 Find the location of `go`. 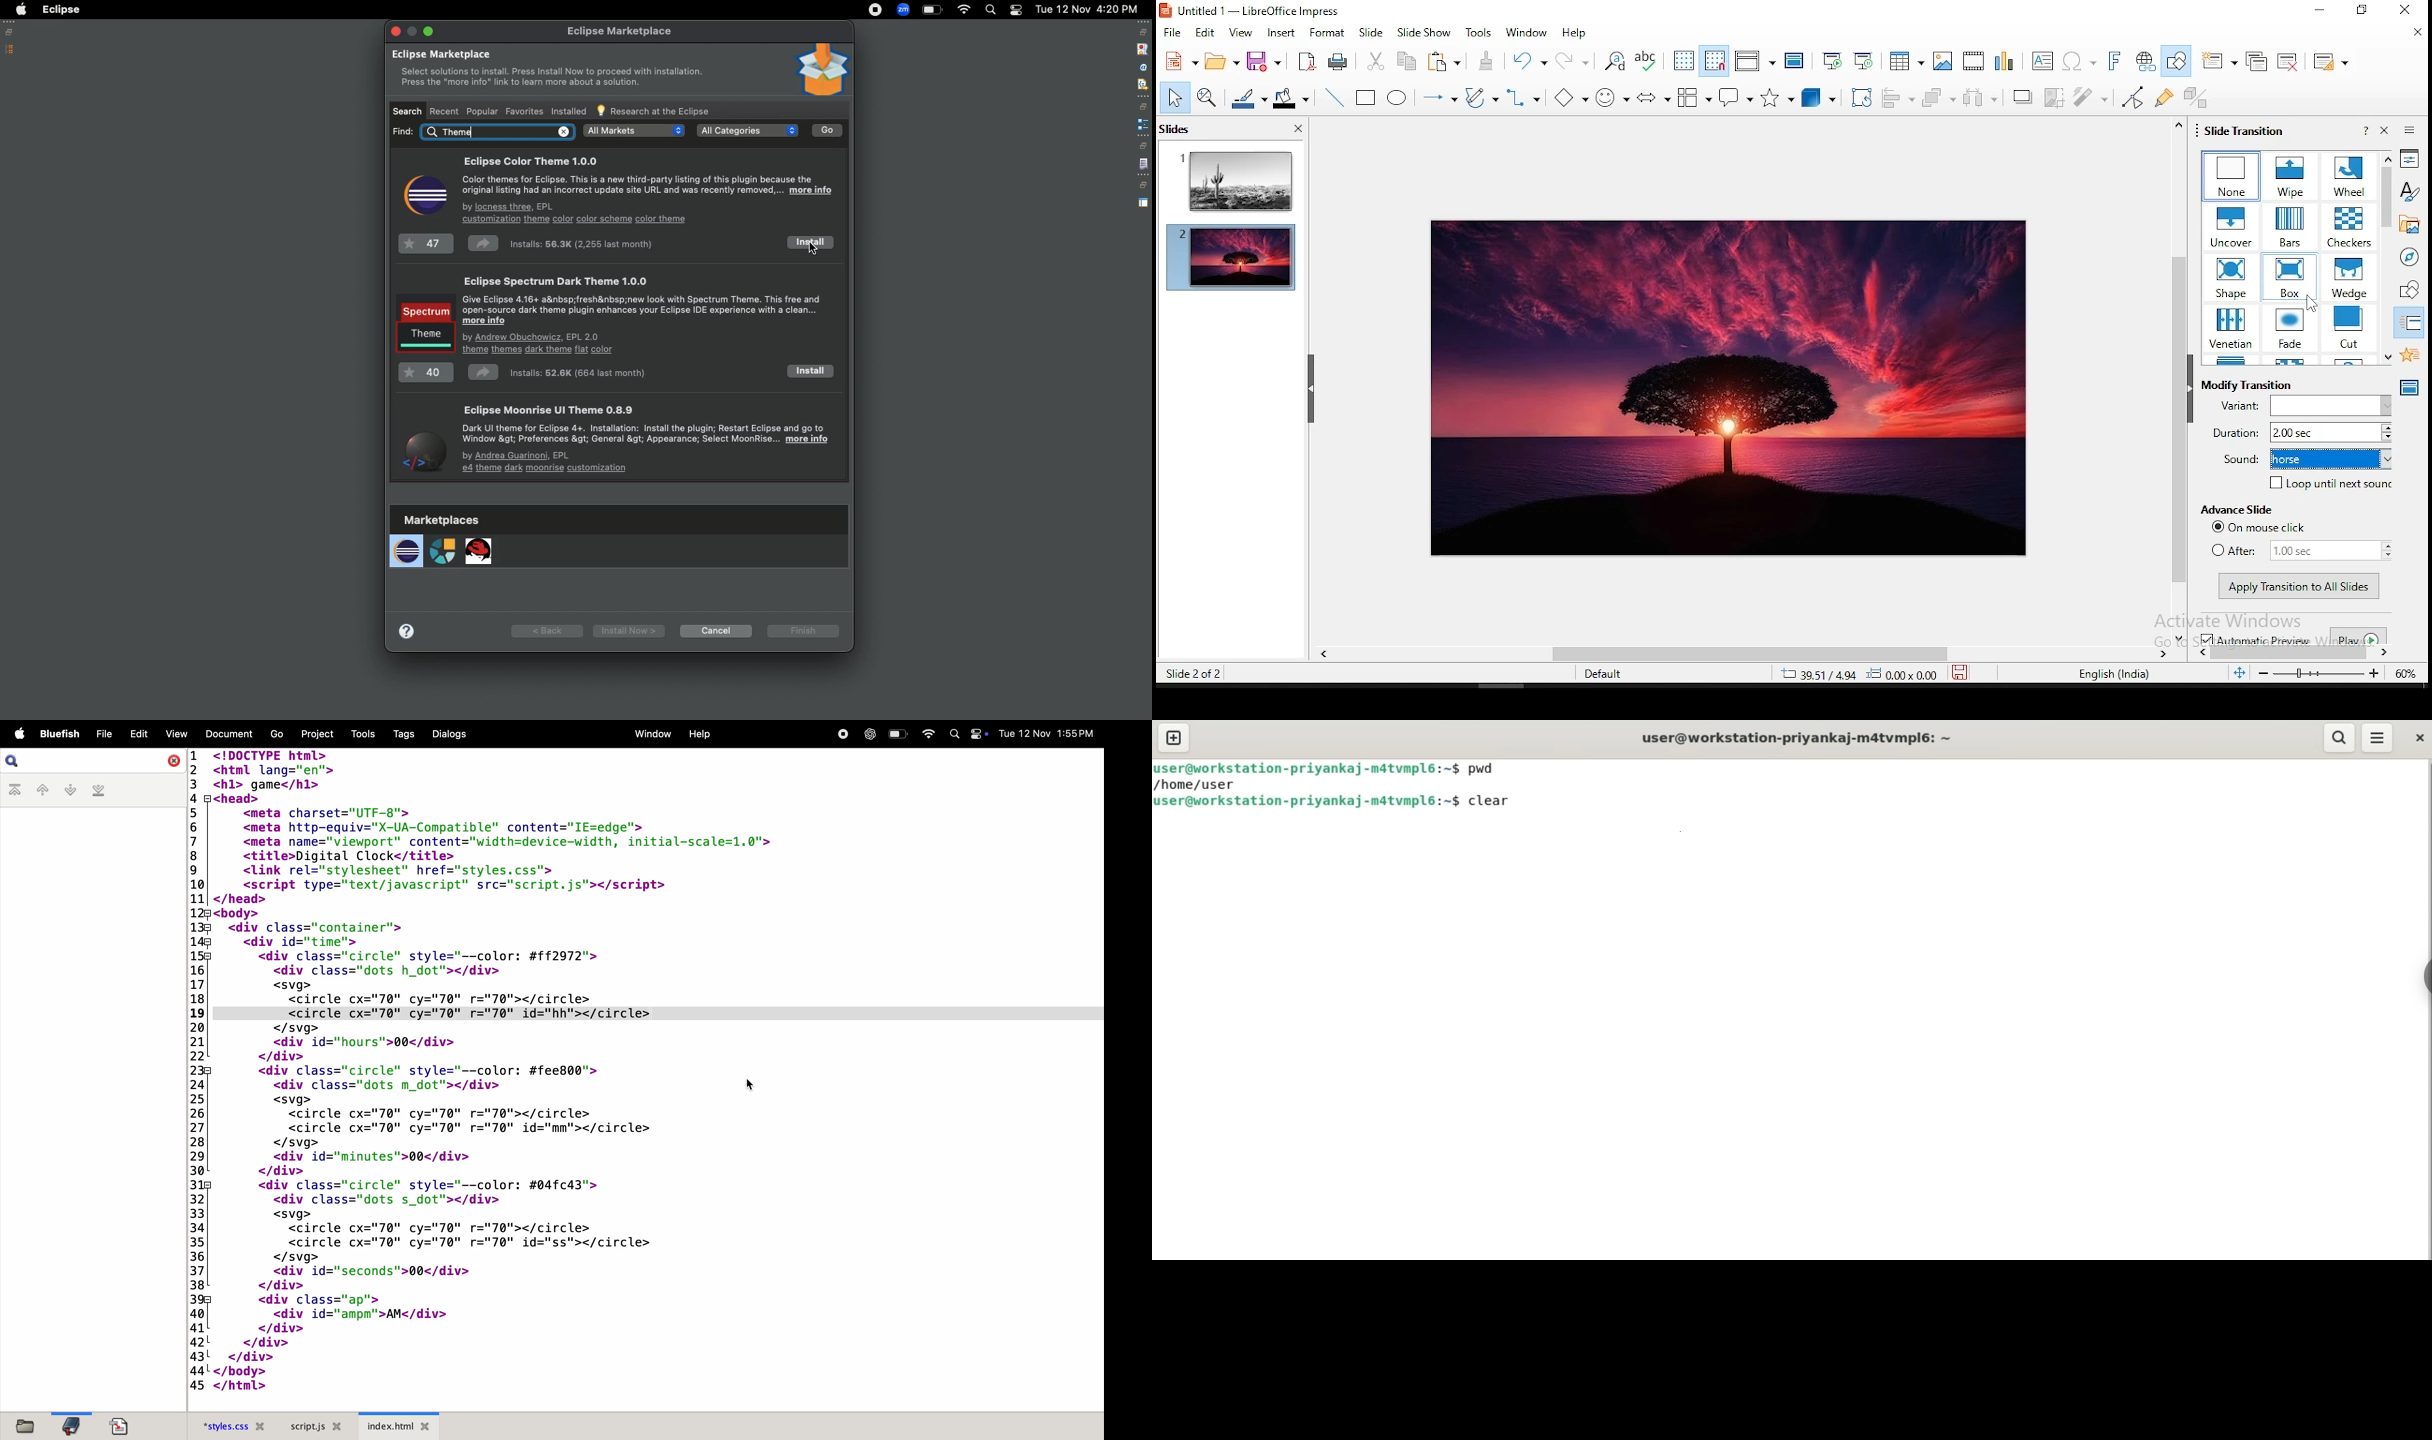

go is located at coordinates (275, 734).